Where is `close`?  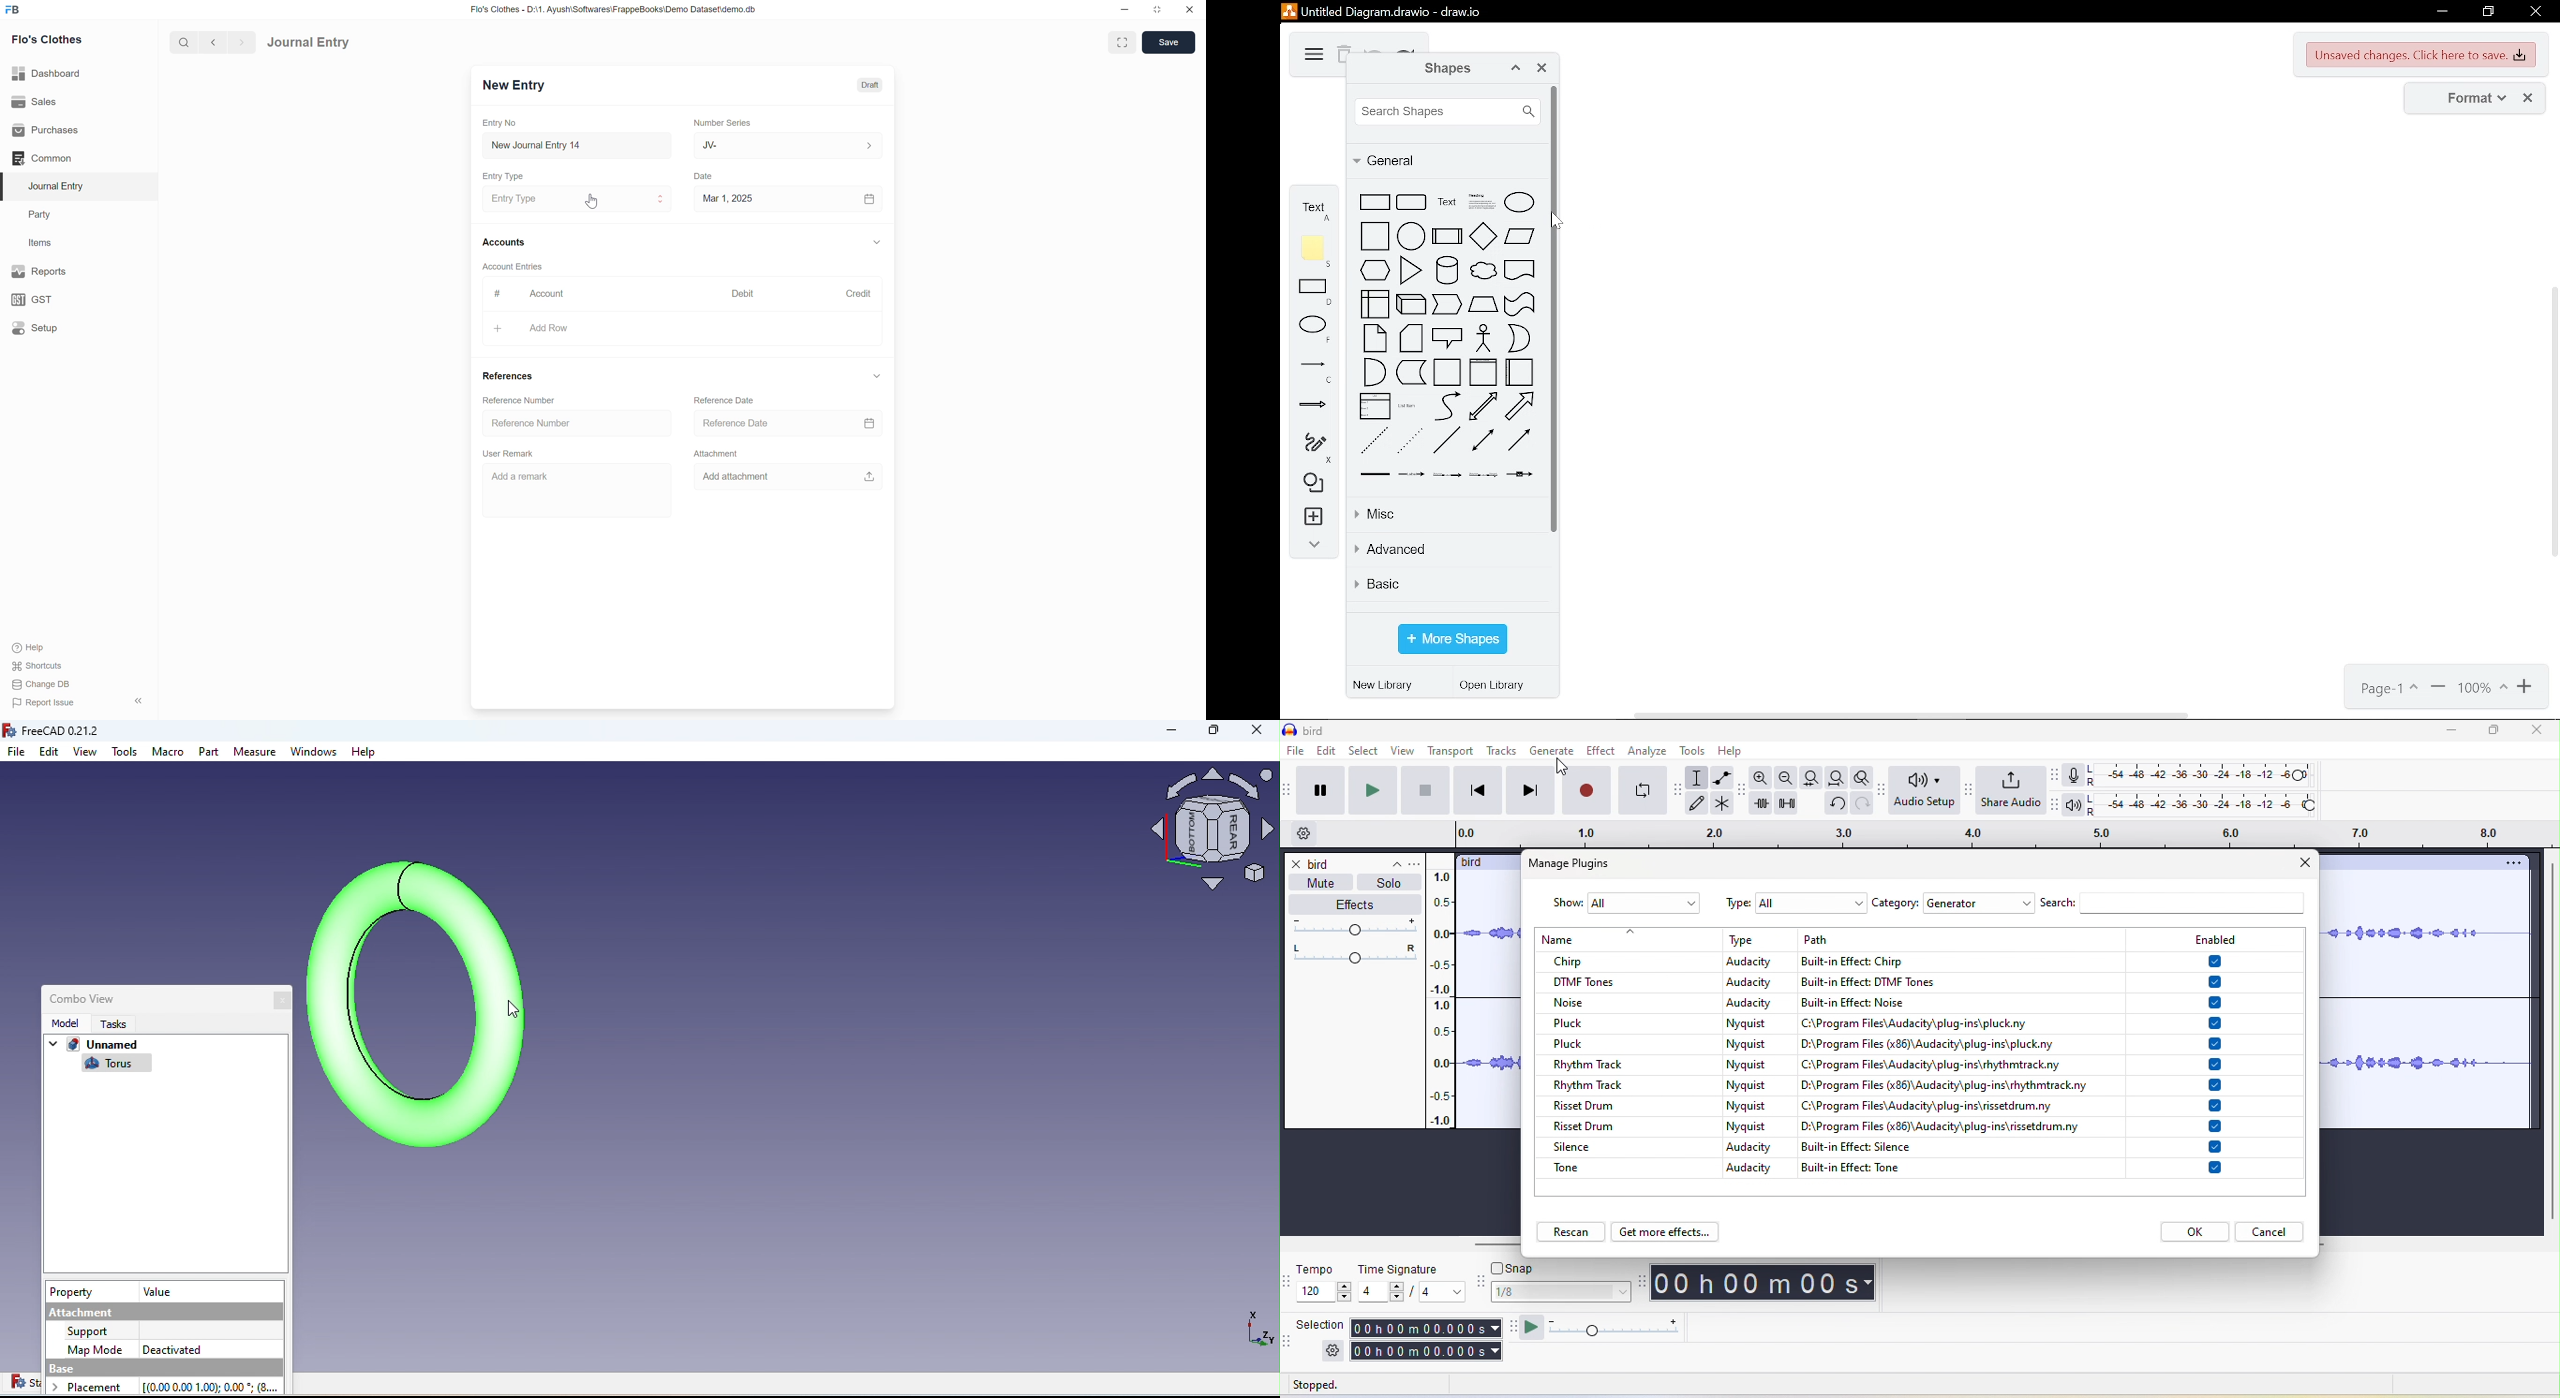
close is located at coordinates (2306, 865).